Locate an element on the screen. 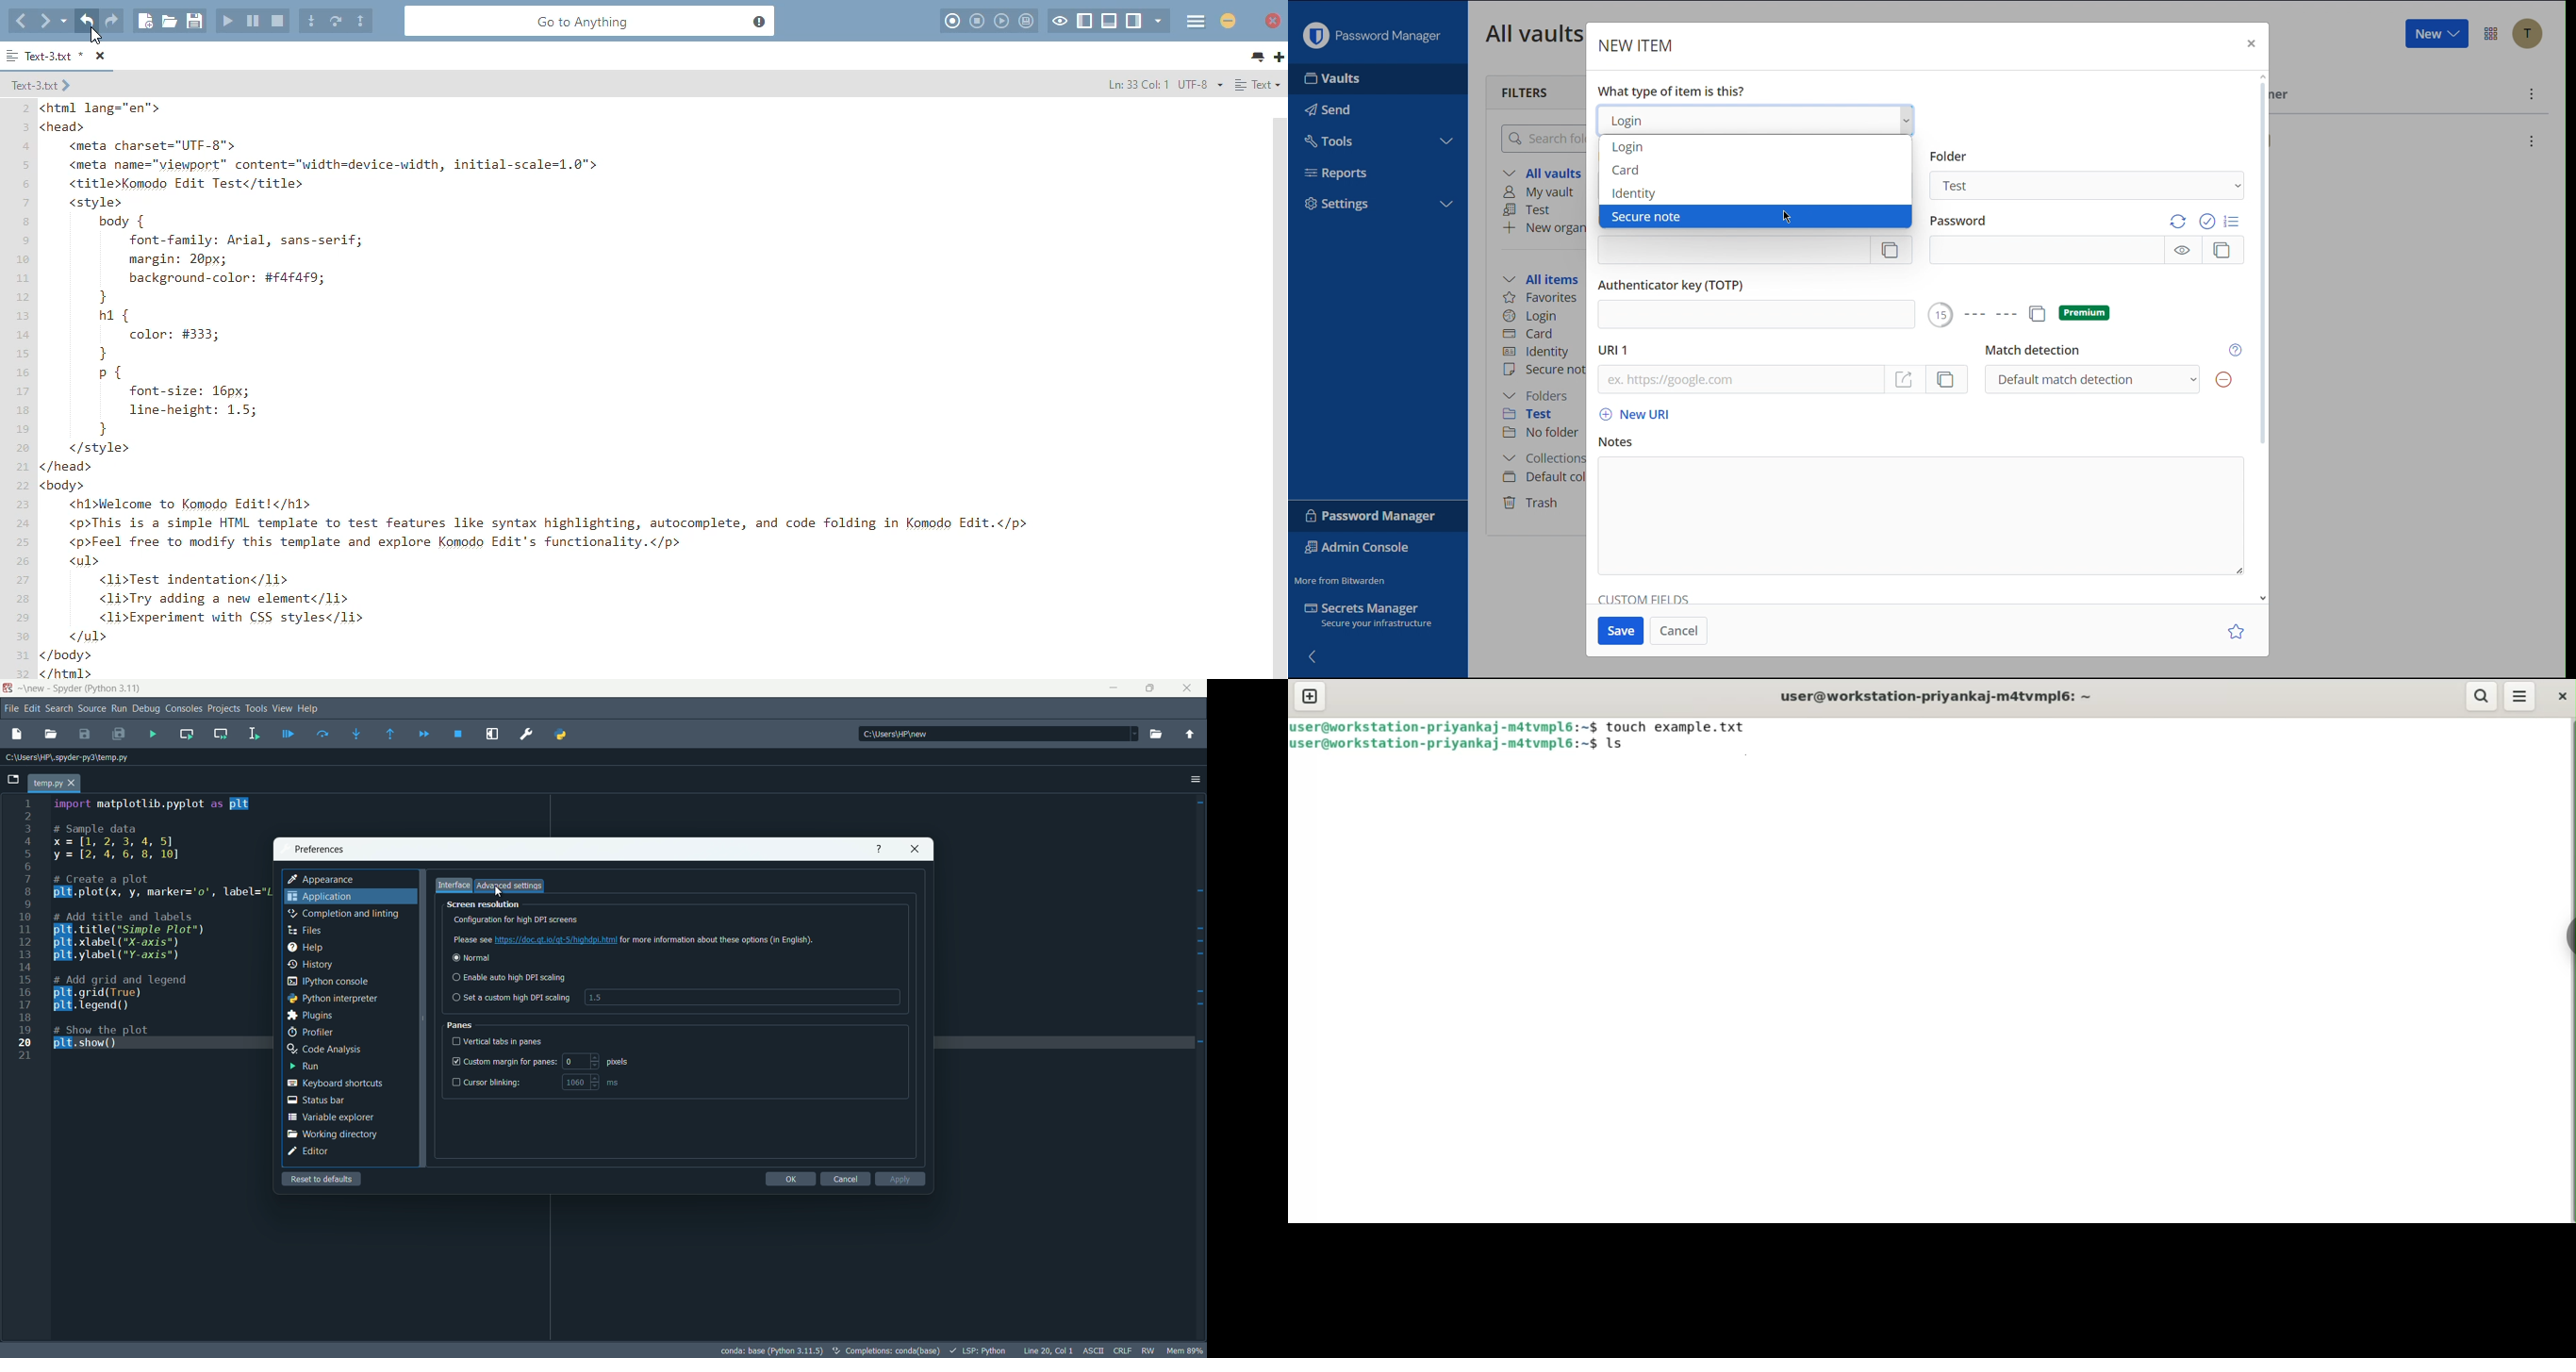  open file is located at coordinates (52, 735).